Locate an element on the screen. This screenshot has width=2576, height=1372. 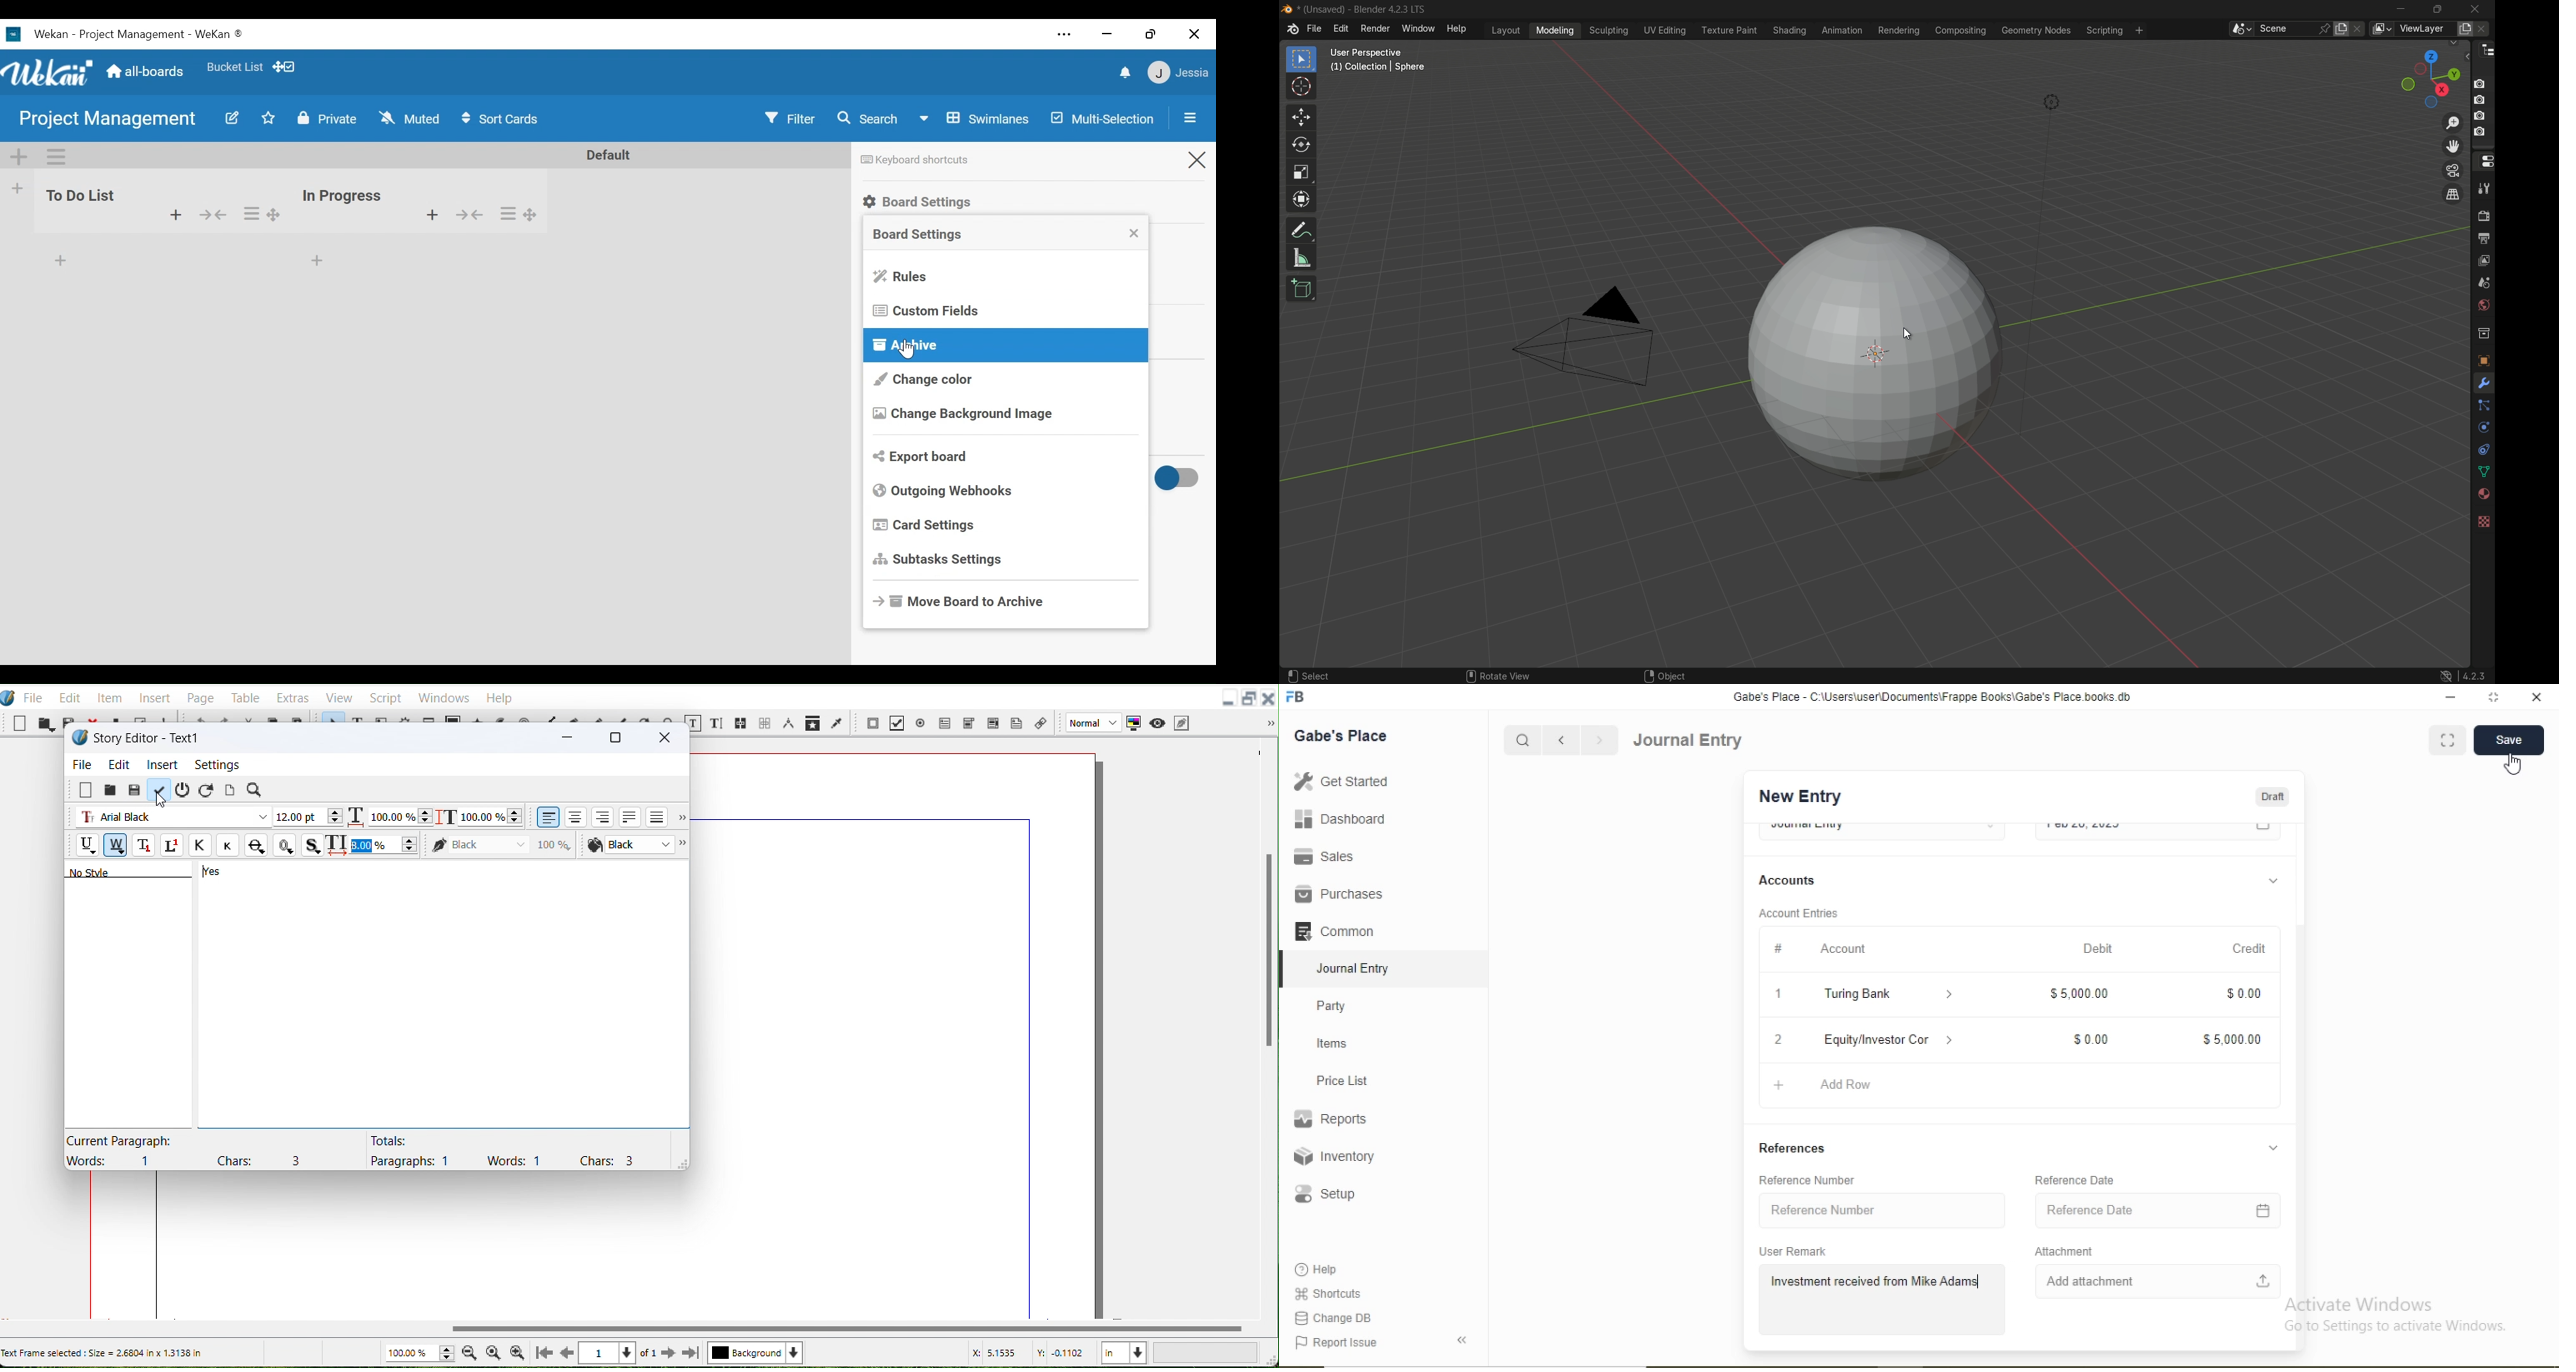
rotate view is located at coordinates (1507, 670).